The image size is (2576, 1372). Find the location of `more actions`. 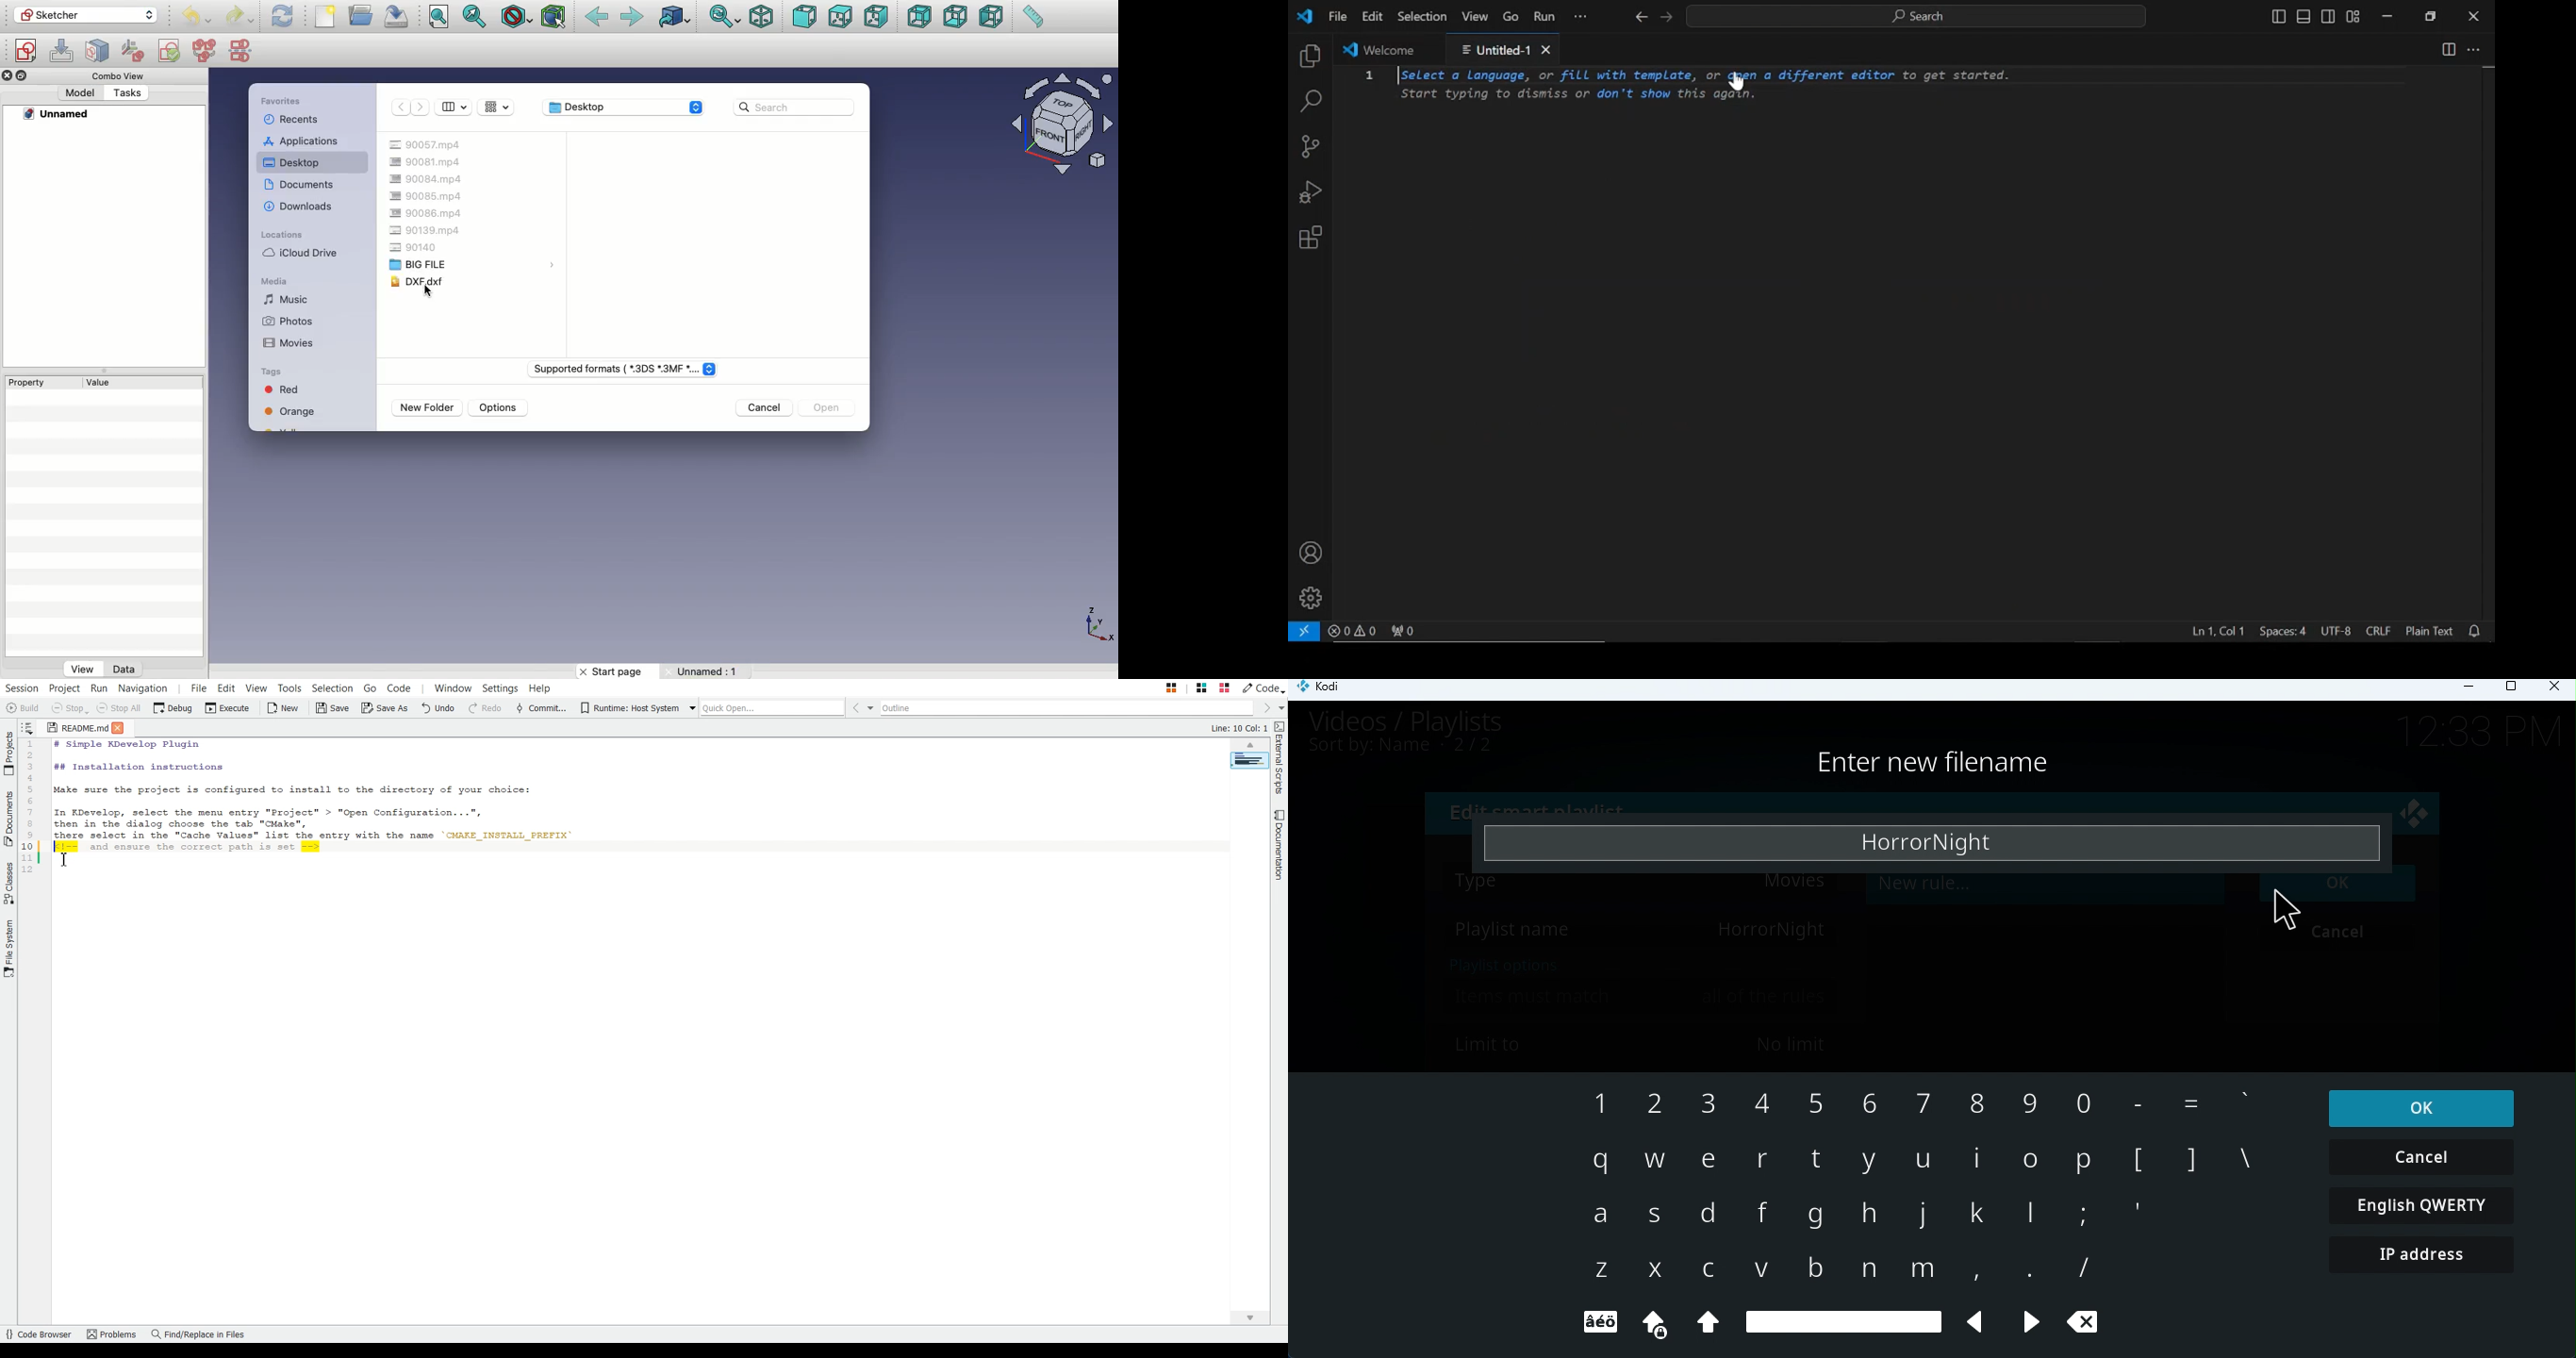

more actions is located at coordinates (2473, 50).